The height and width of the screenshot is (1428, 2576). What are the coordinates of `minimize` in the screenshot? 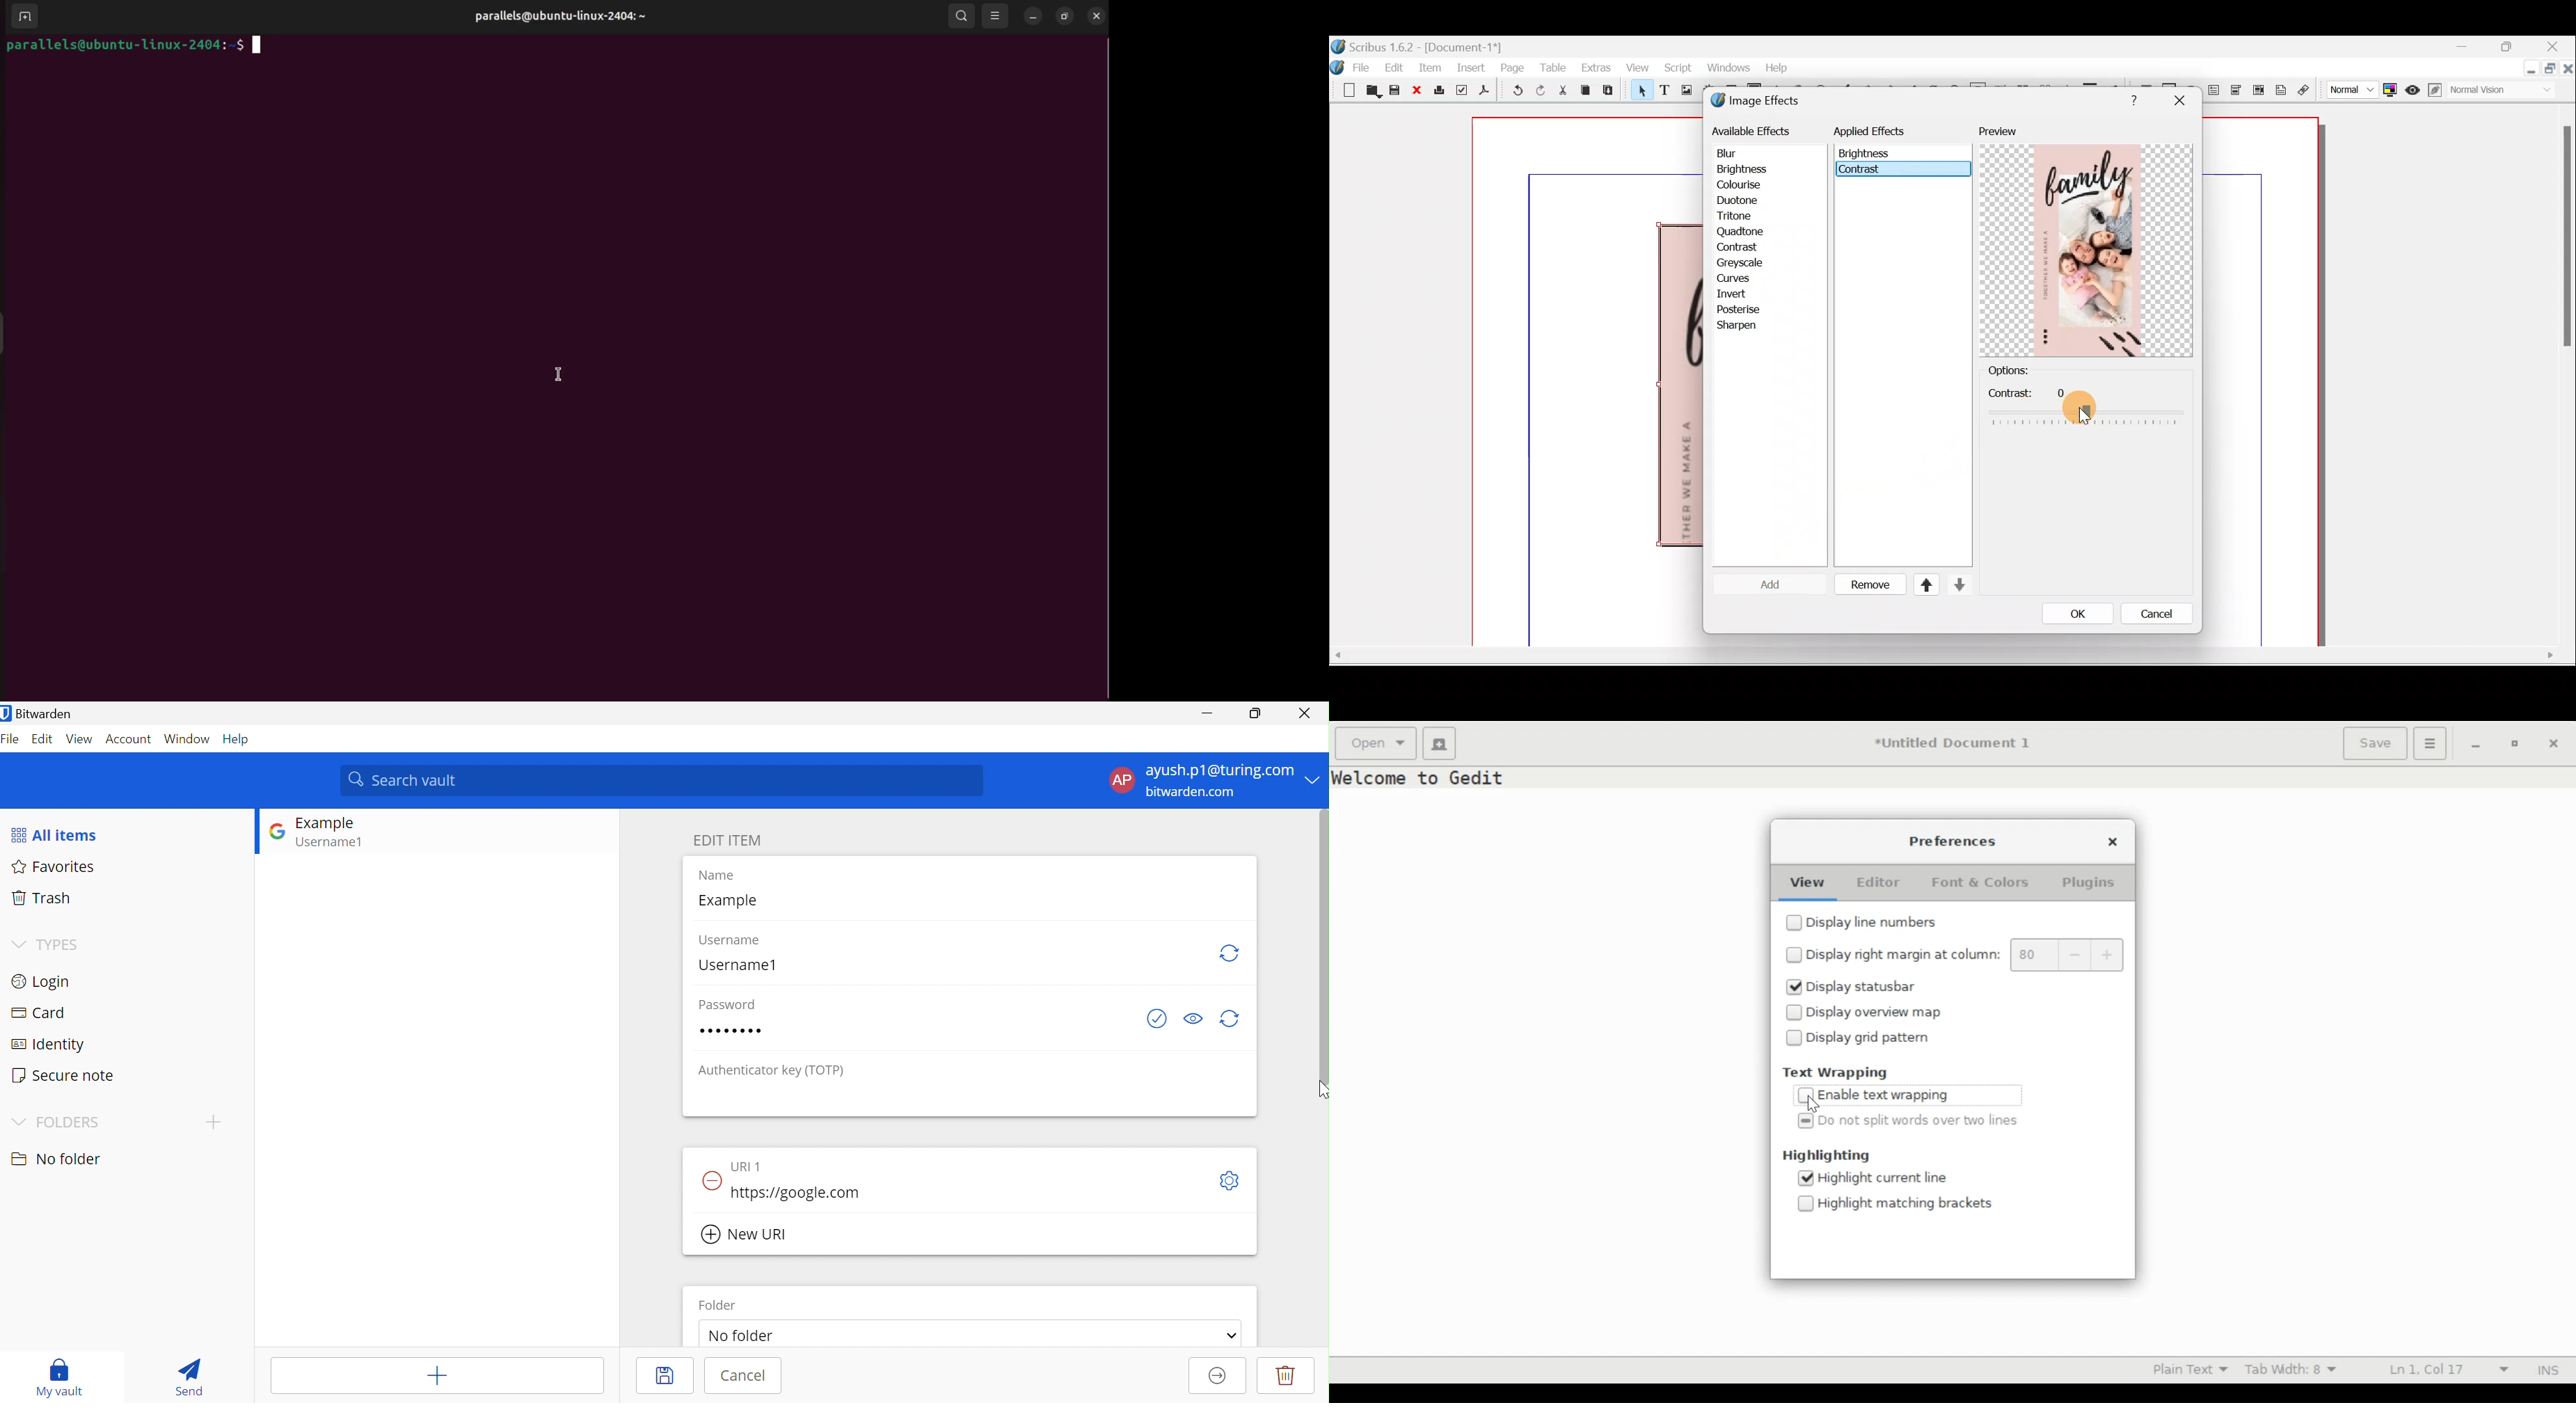 It's located at (2476, 746).